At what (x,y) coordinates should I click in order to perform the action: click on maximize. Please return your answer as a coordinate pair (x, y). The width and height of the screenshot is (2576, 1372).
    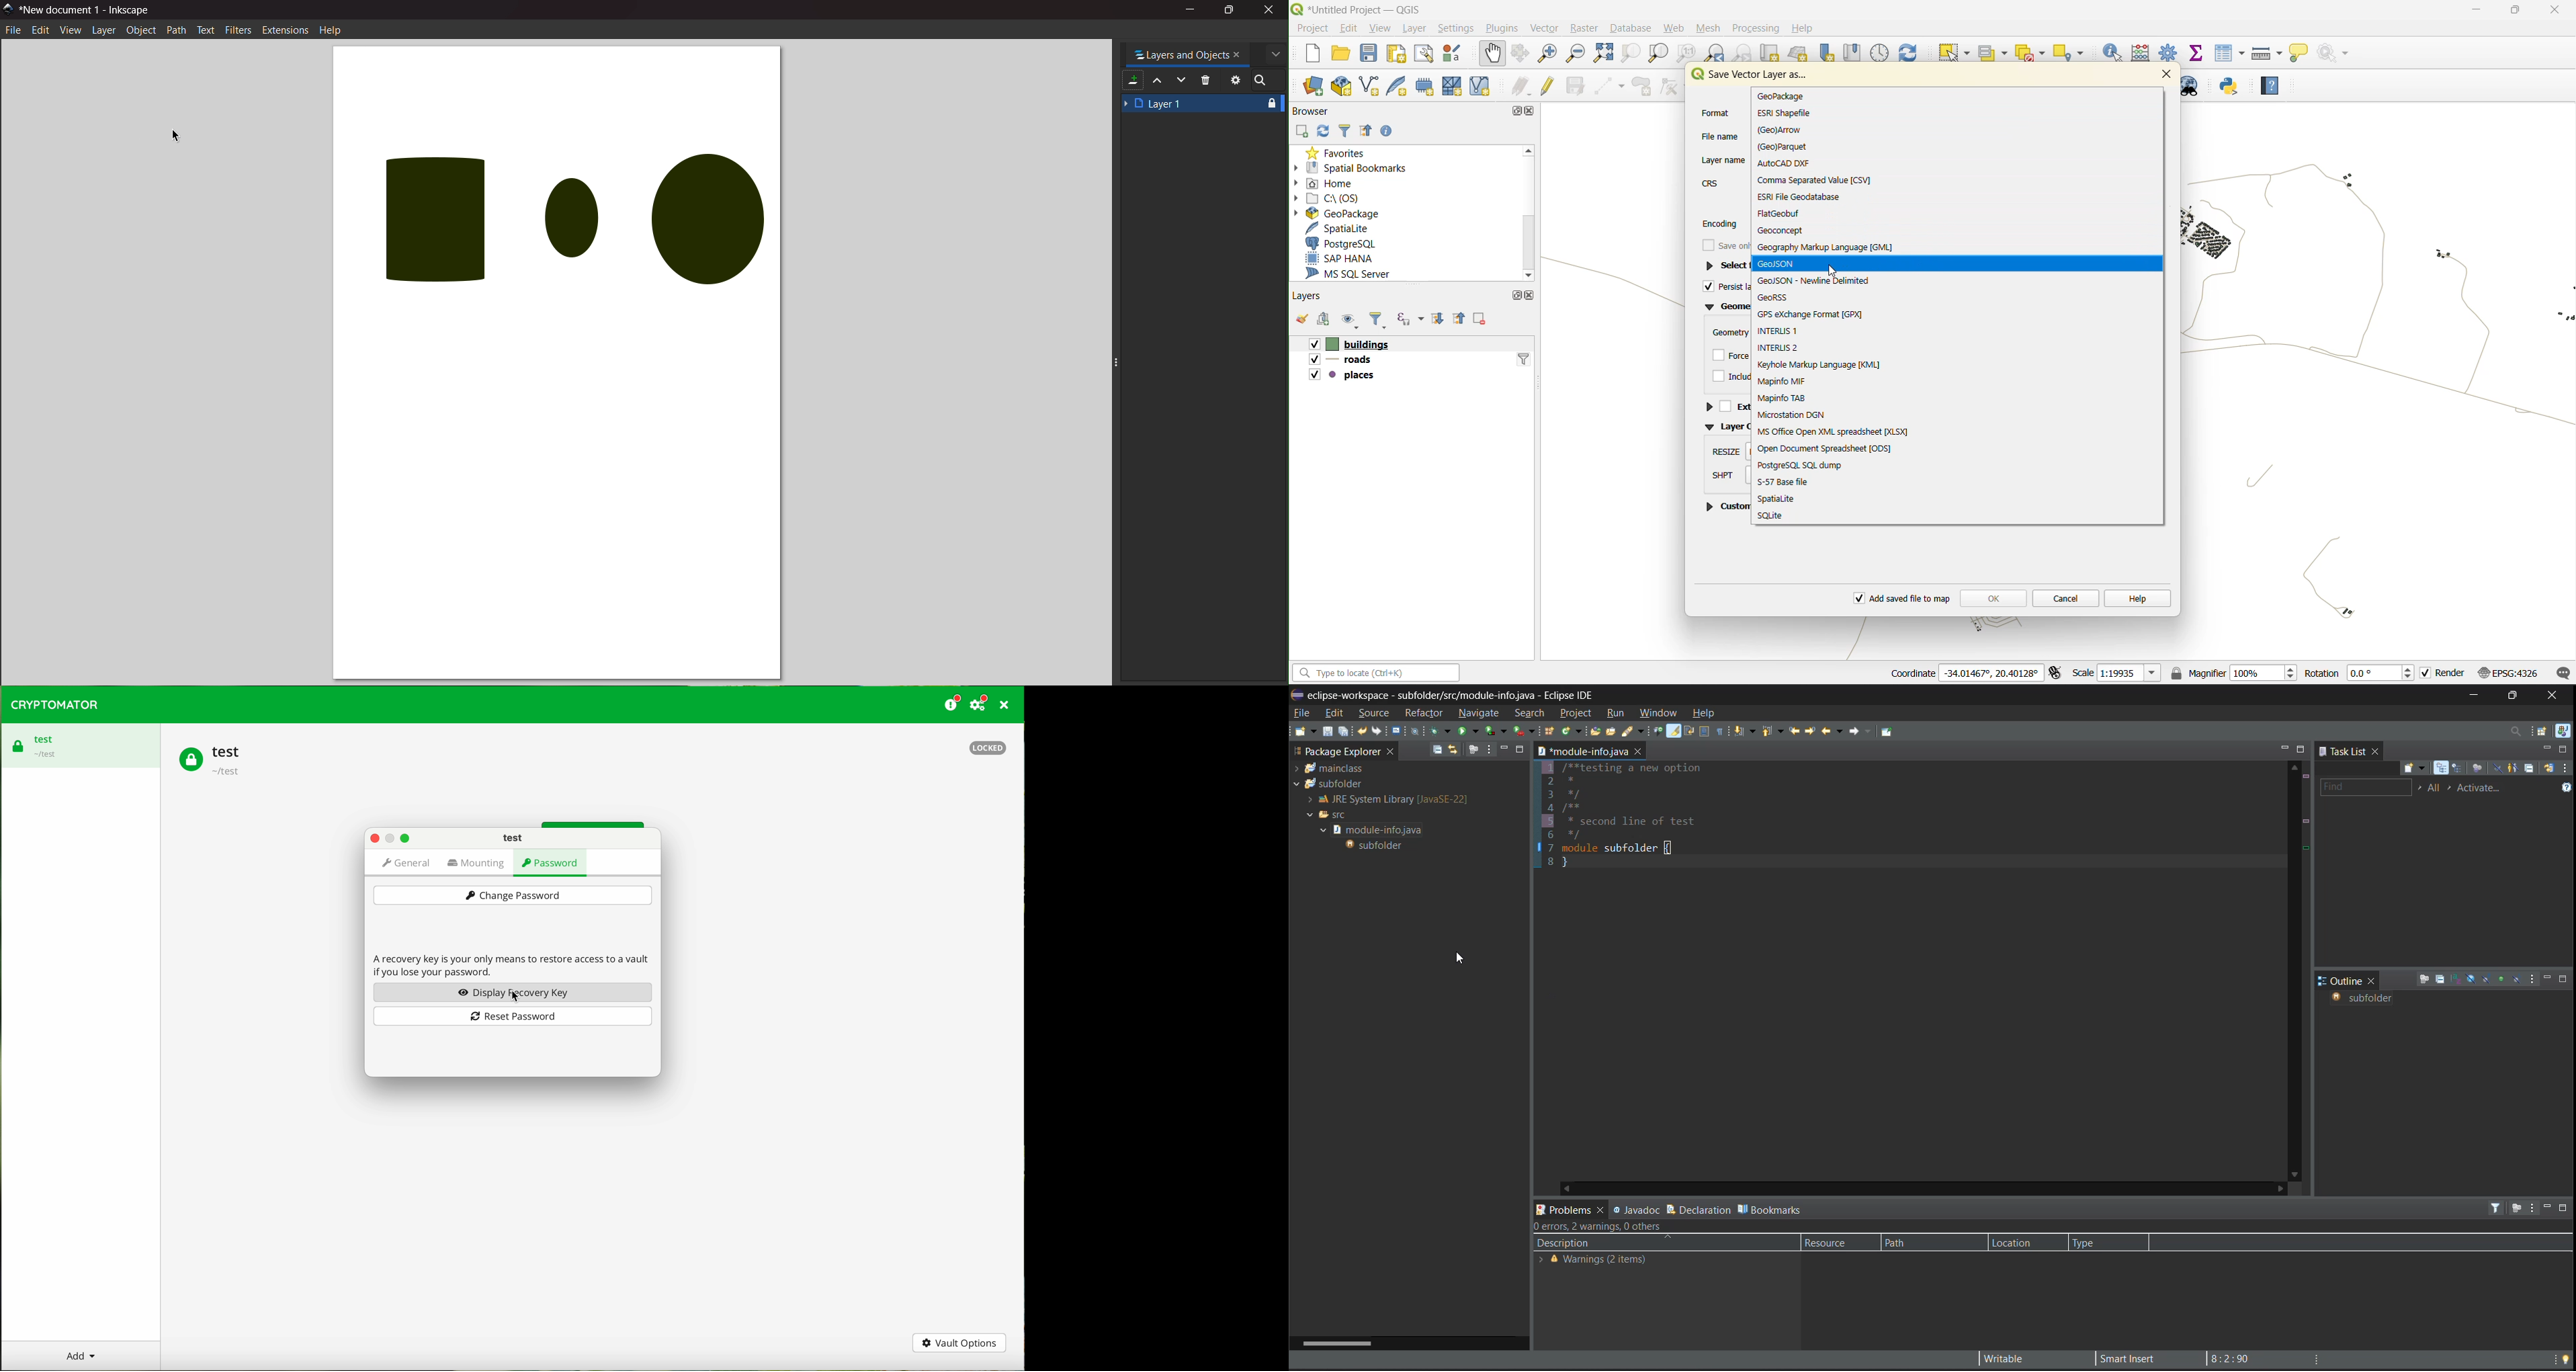
    Looking at the image, I should click on (407, 837).